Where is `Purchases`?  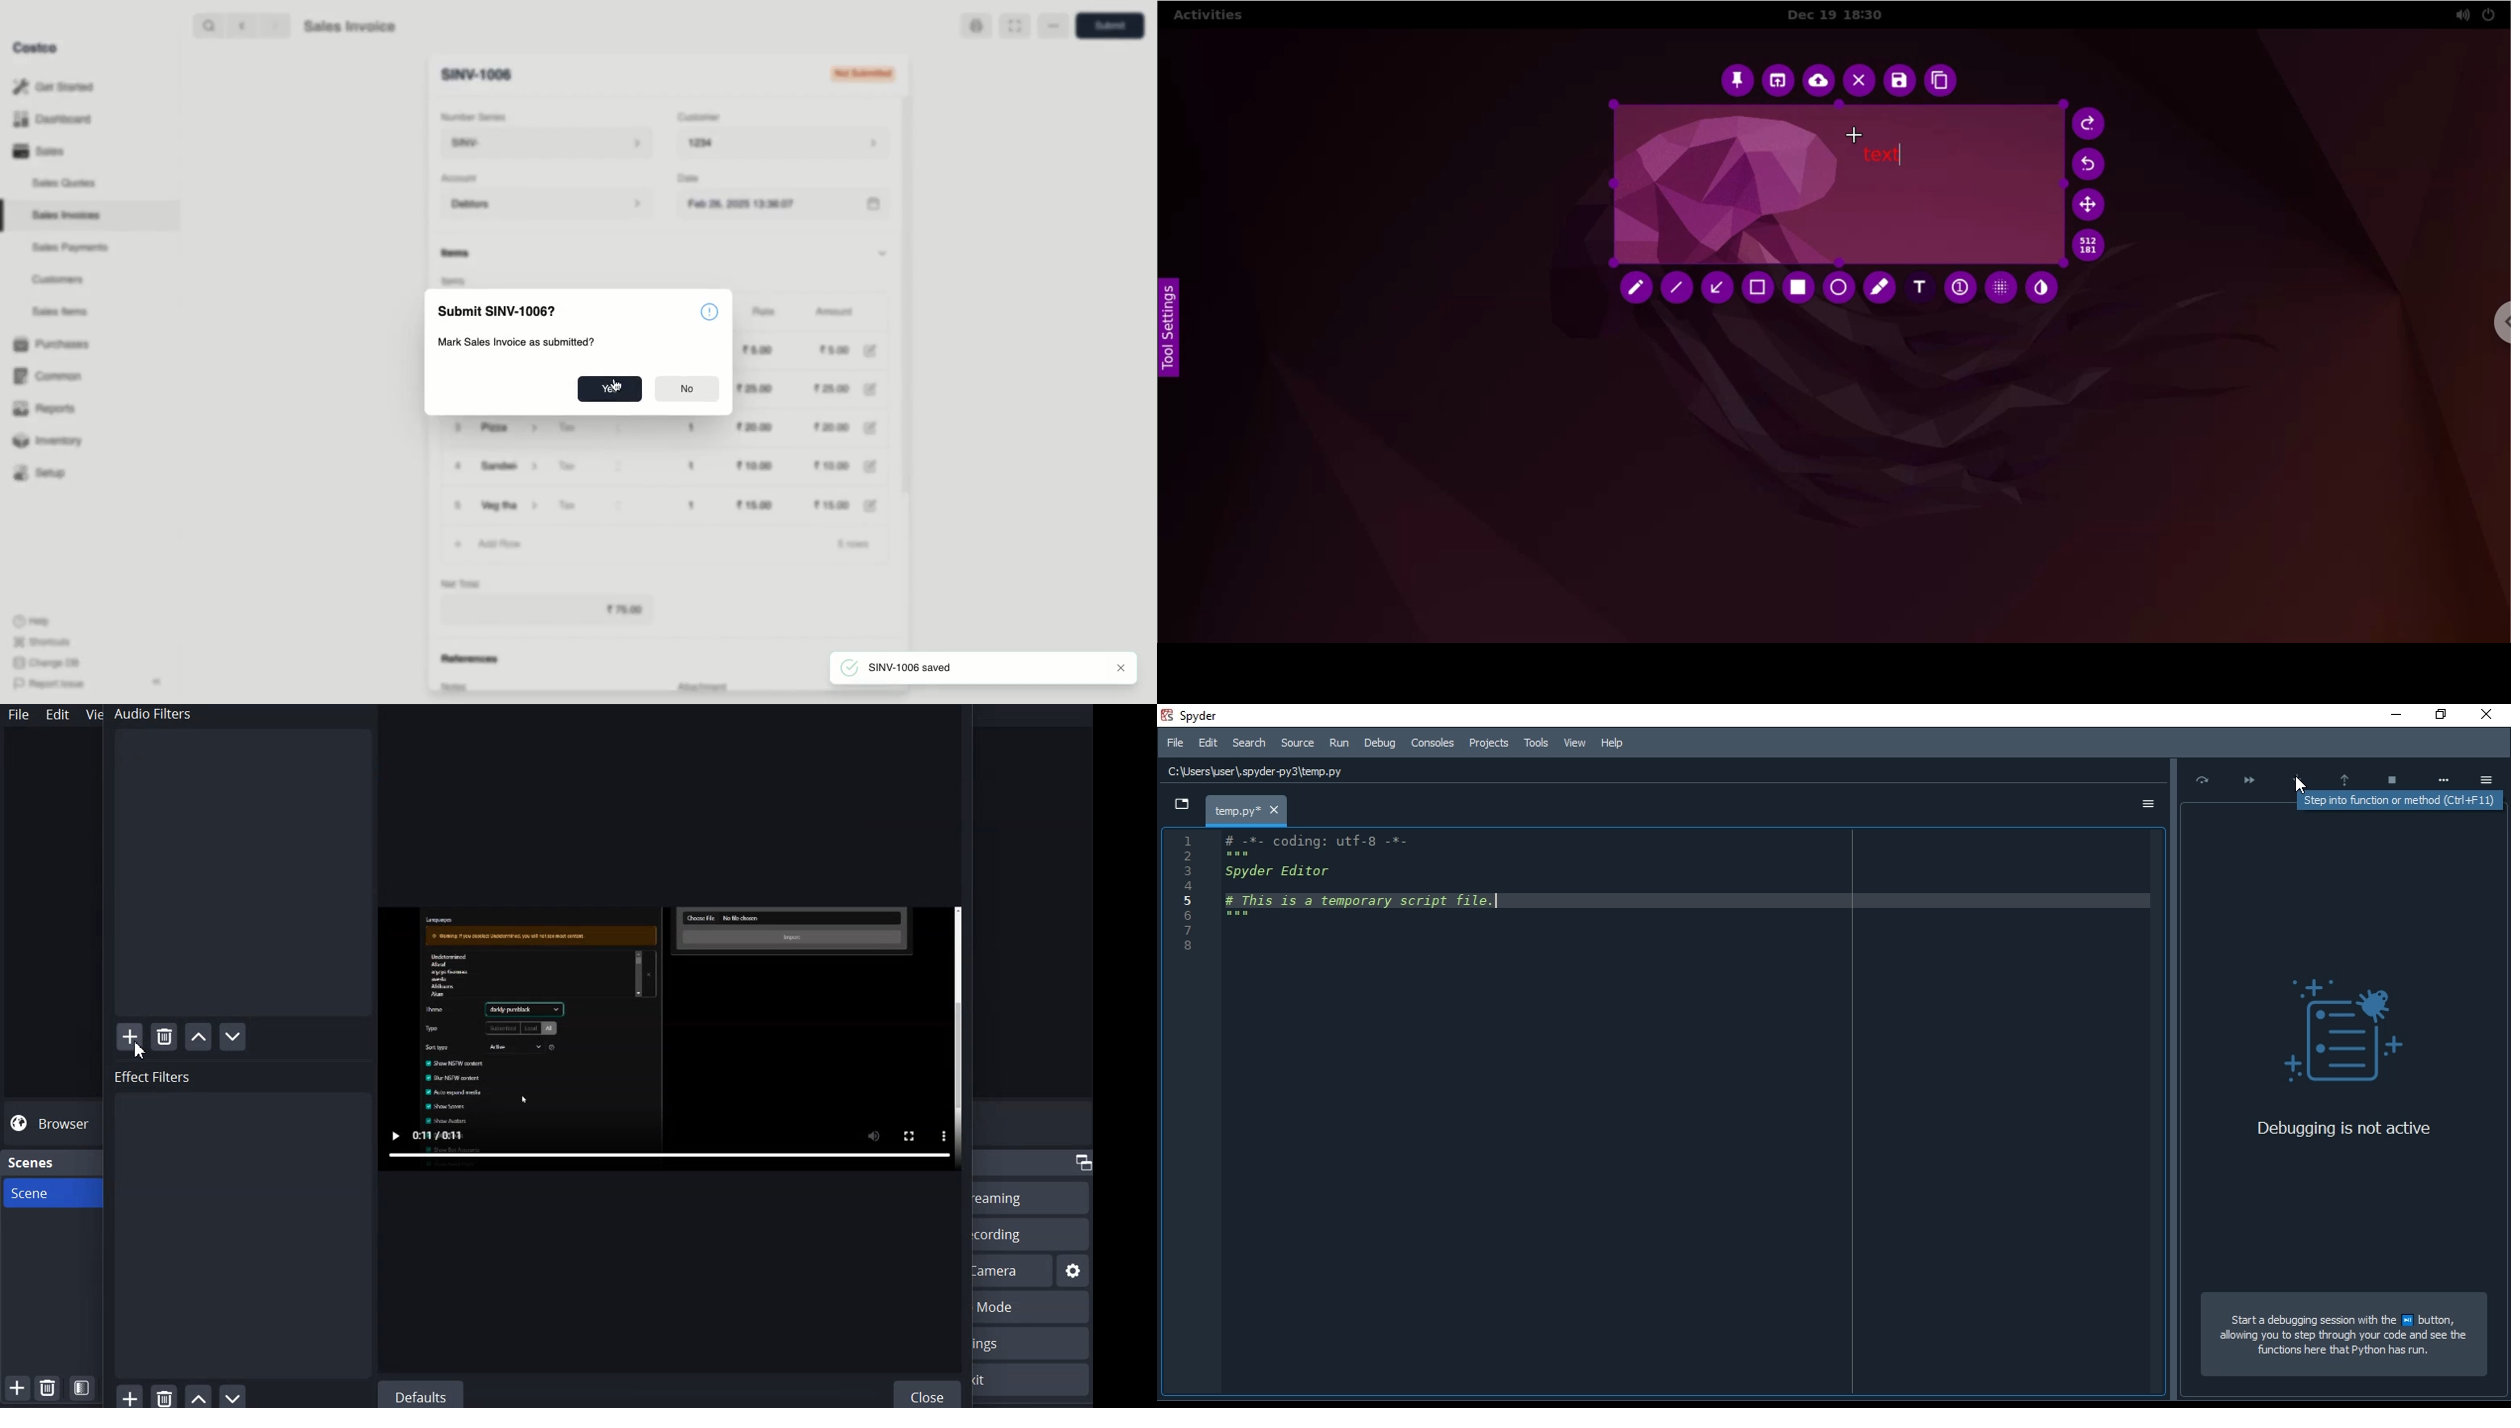
Purchases is located at coordinates (55, 344).